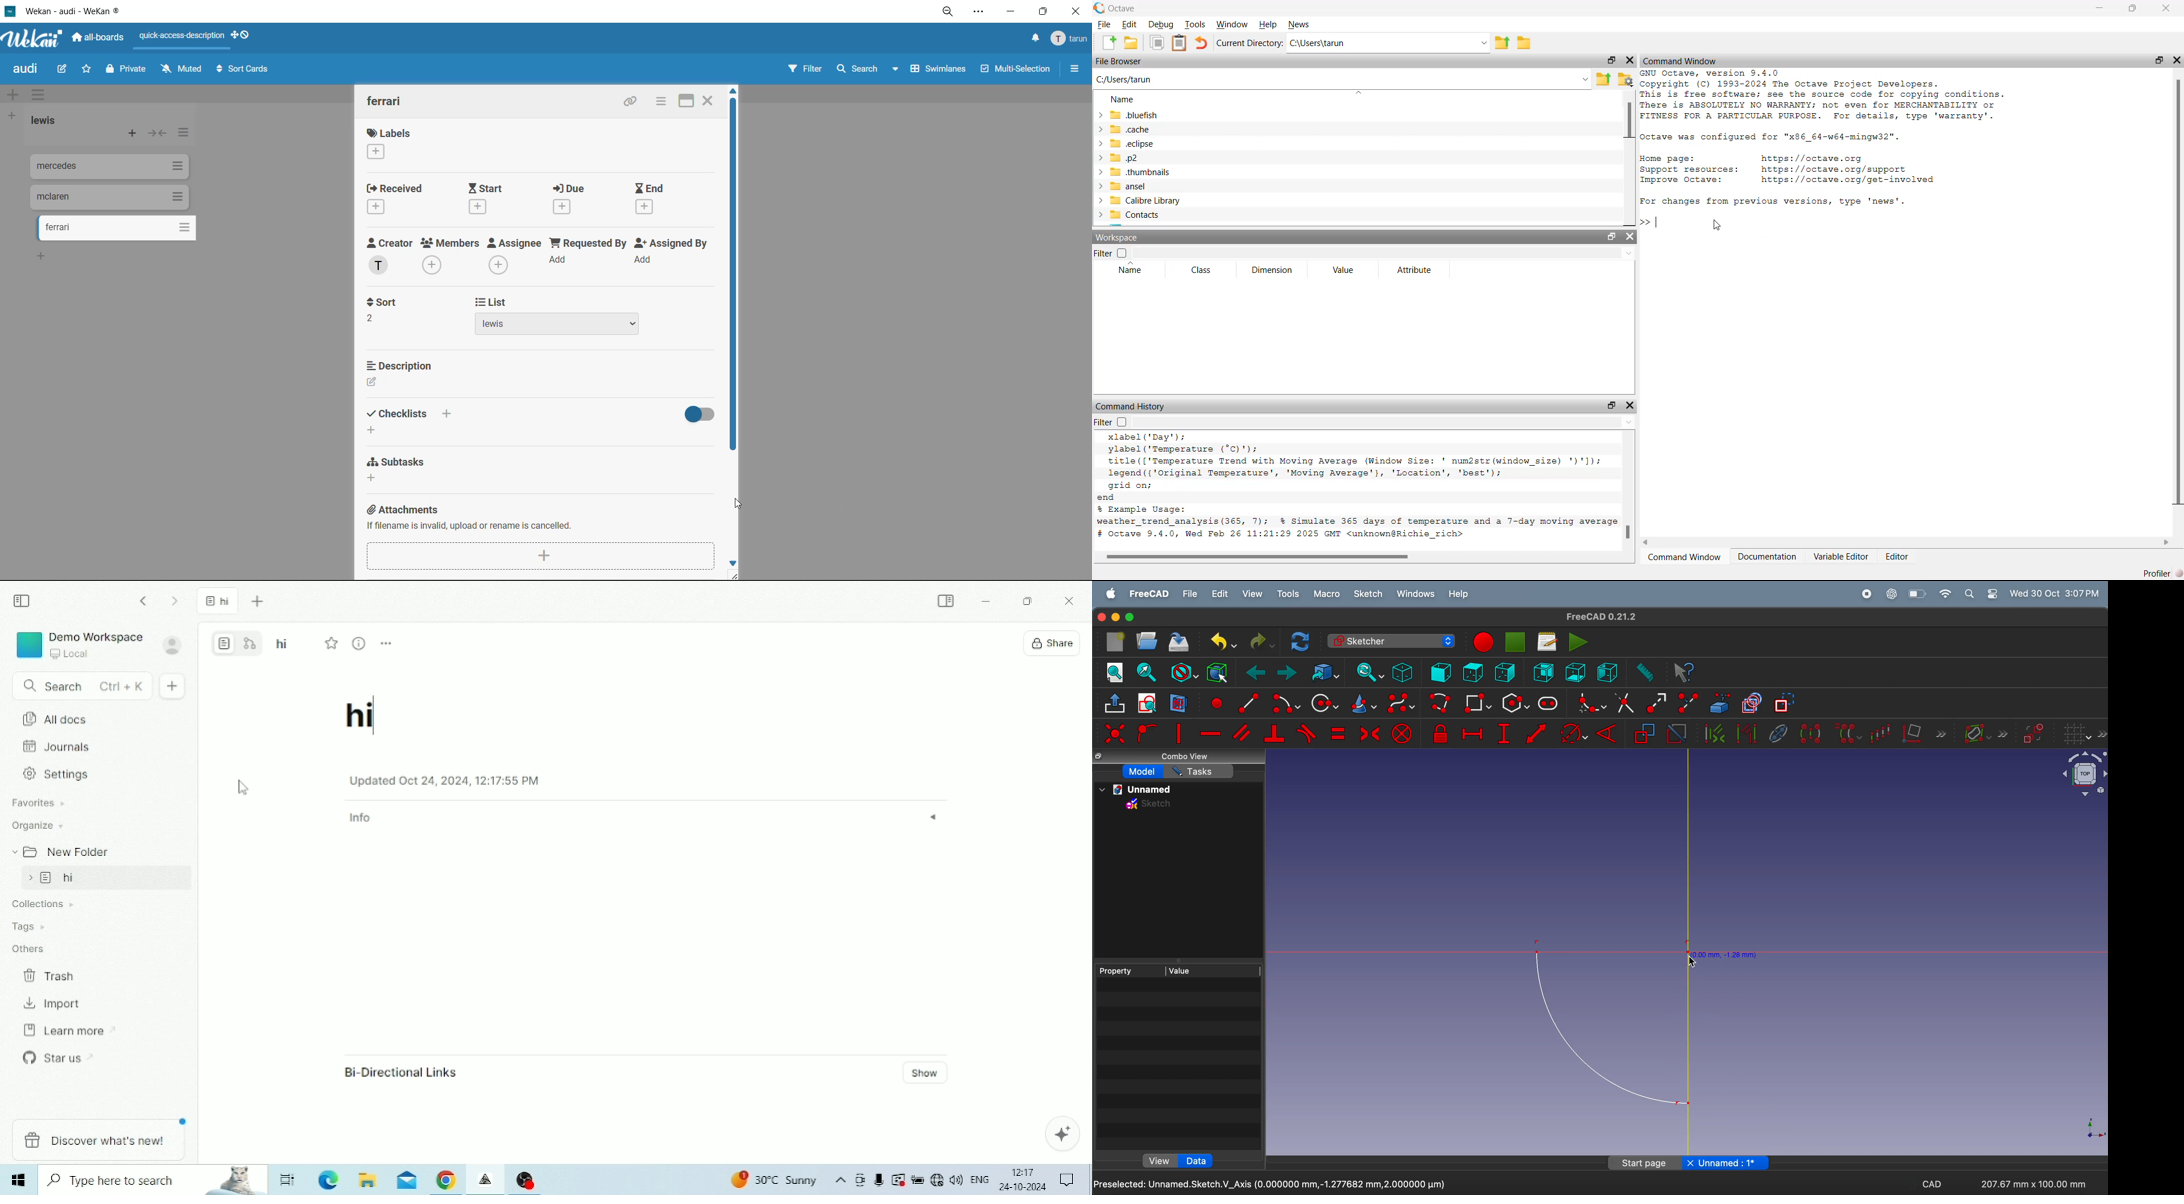 This screenshot has width=2184, height=1204. Describe the element at coordinates (40, 803) in the screenshot. I see `Favourites` at that location.